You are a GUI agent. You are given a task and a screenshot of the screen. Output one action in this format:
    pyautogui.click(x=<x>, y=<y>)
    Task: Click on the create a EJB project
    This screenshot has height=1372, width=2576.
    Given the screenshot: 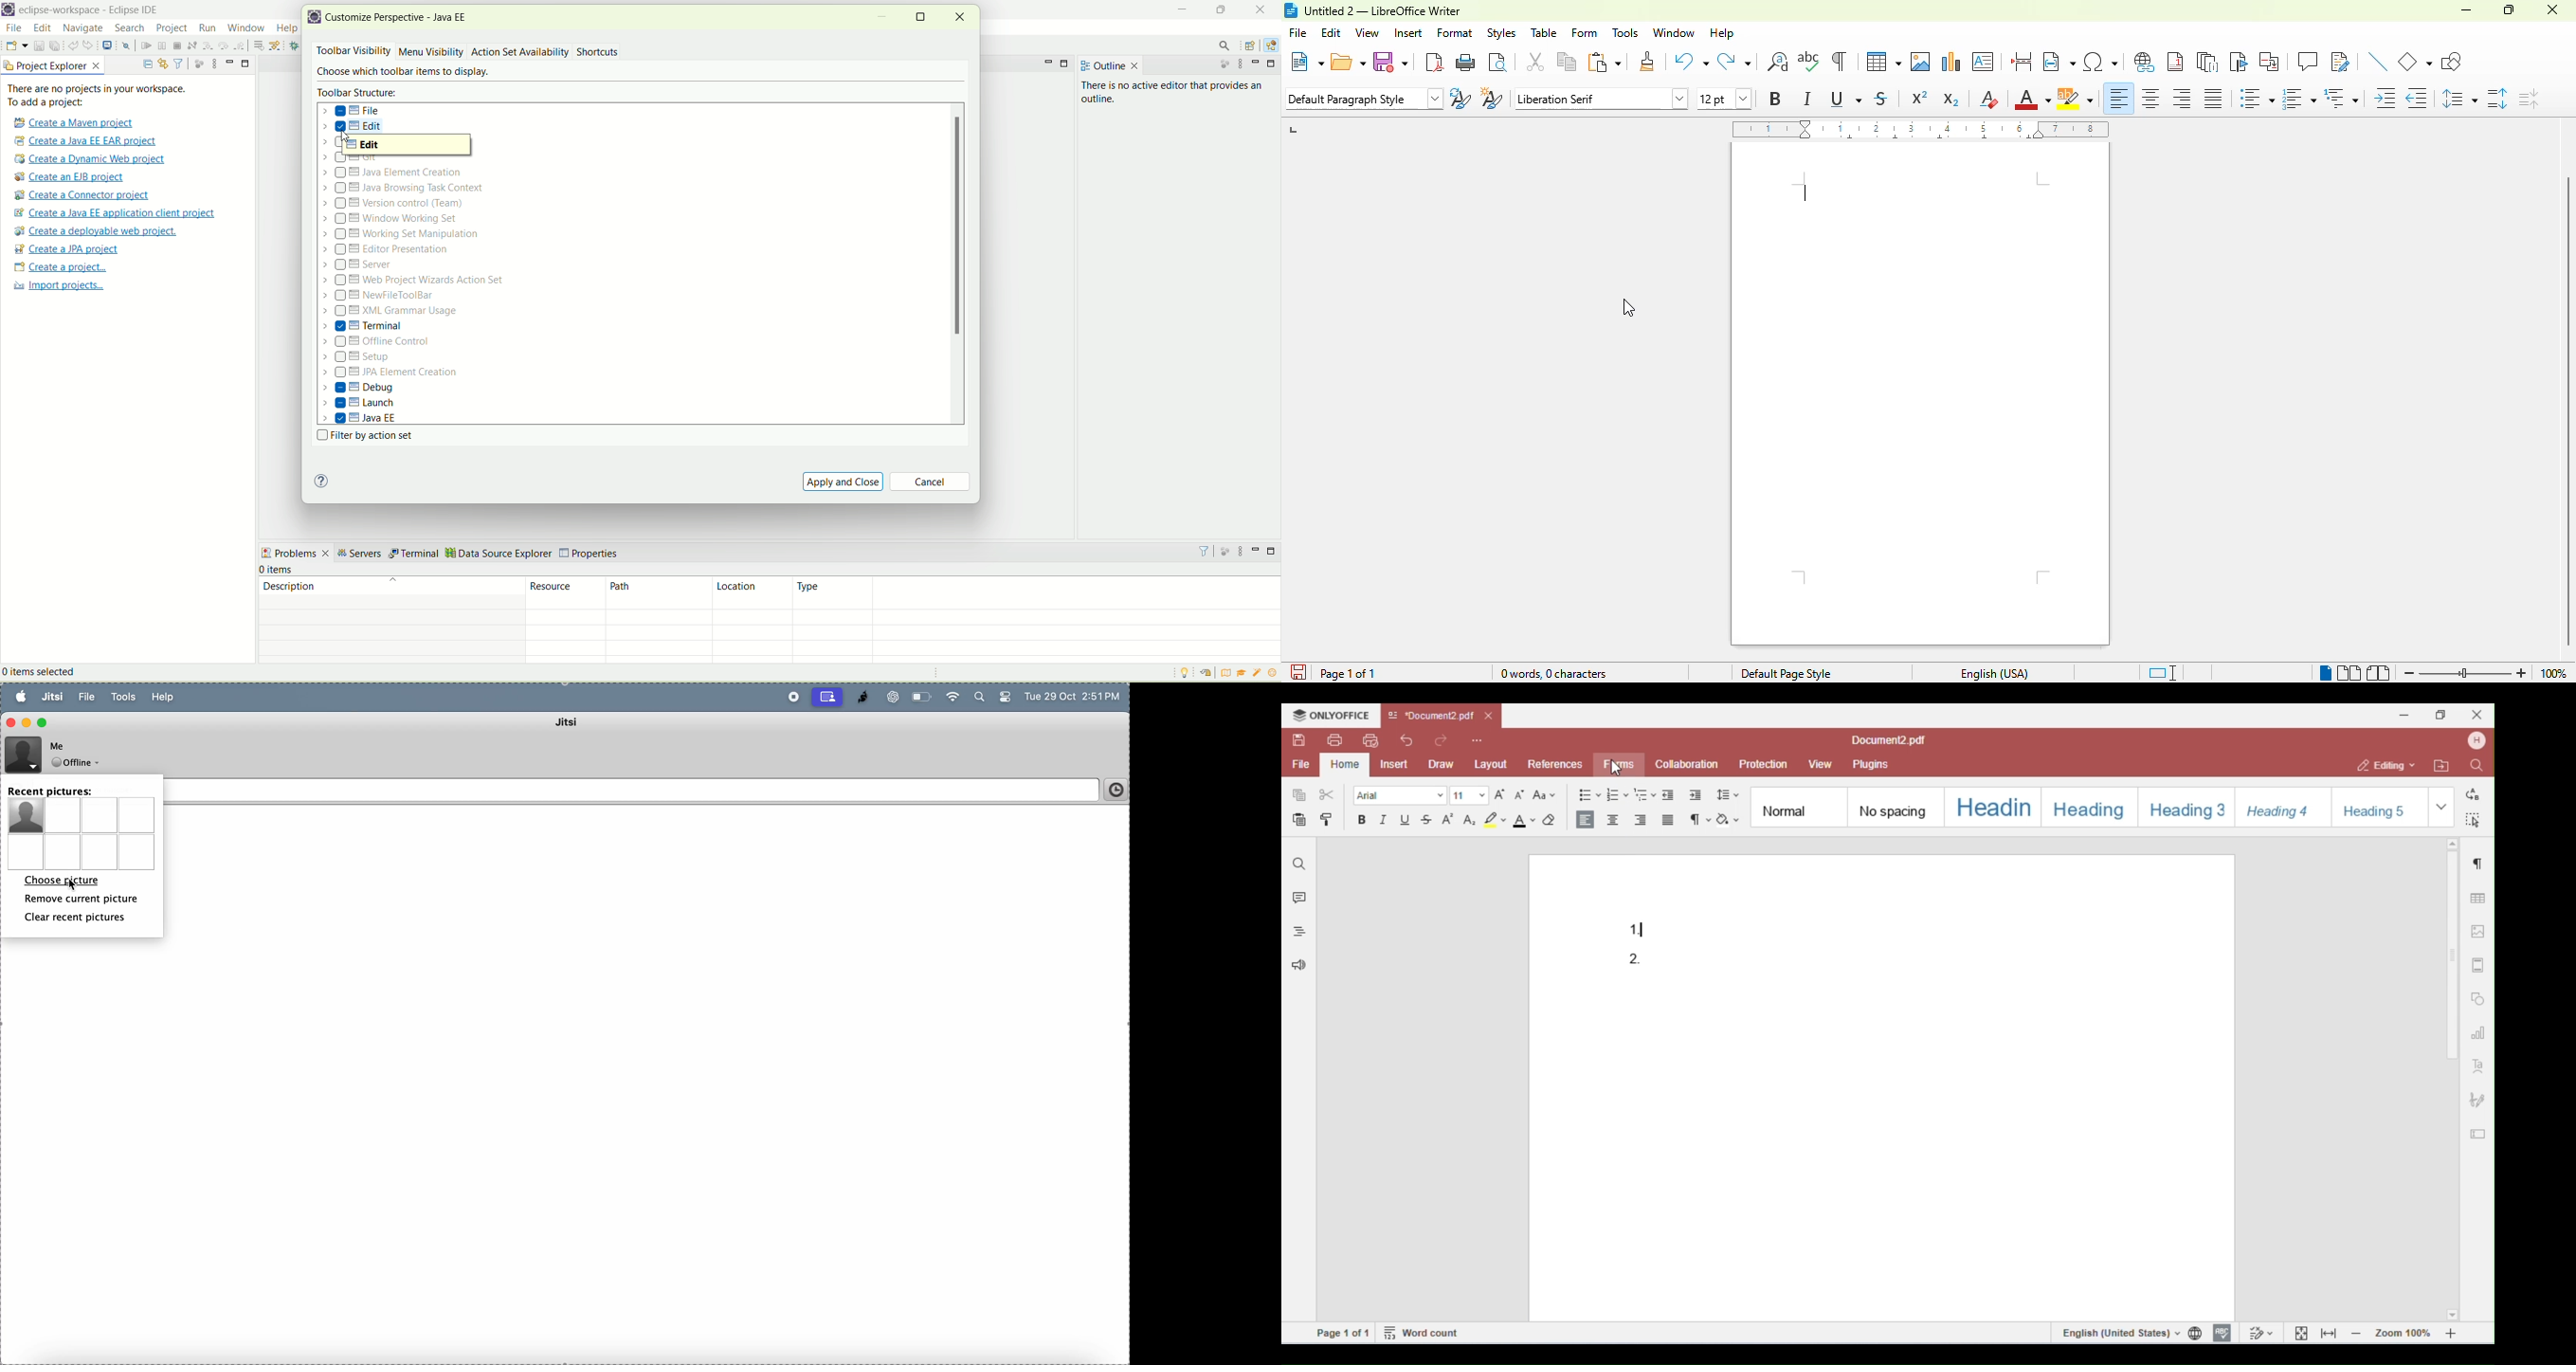 What is the action you would take?
    pyautogui.click(x=73, y=178)
    